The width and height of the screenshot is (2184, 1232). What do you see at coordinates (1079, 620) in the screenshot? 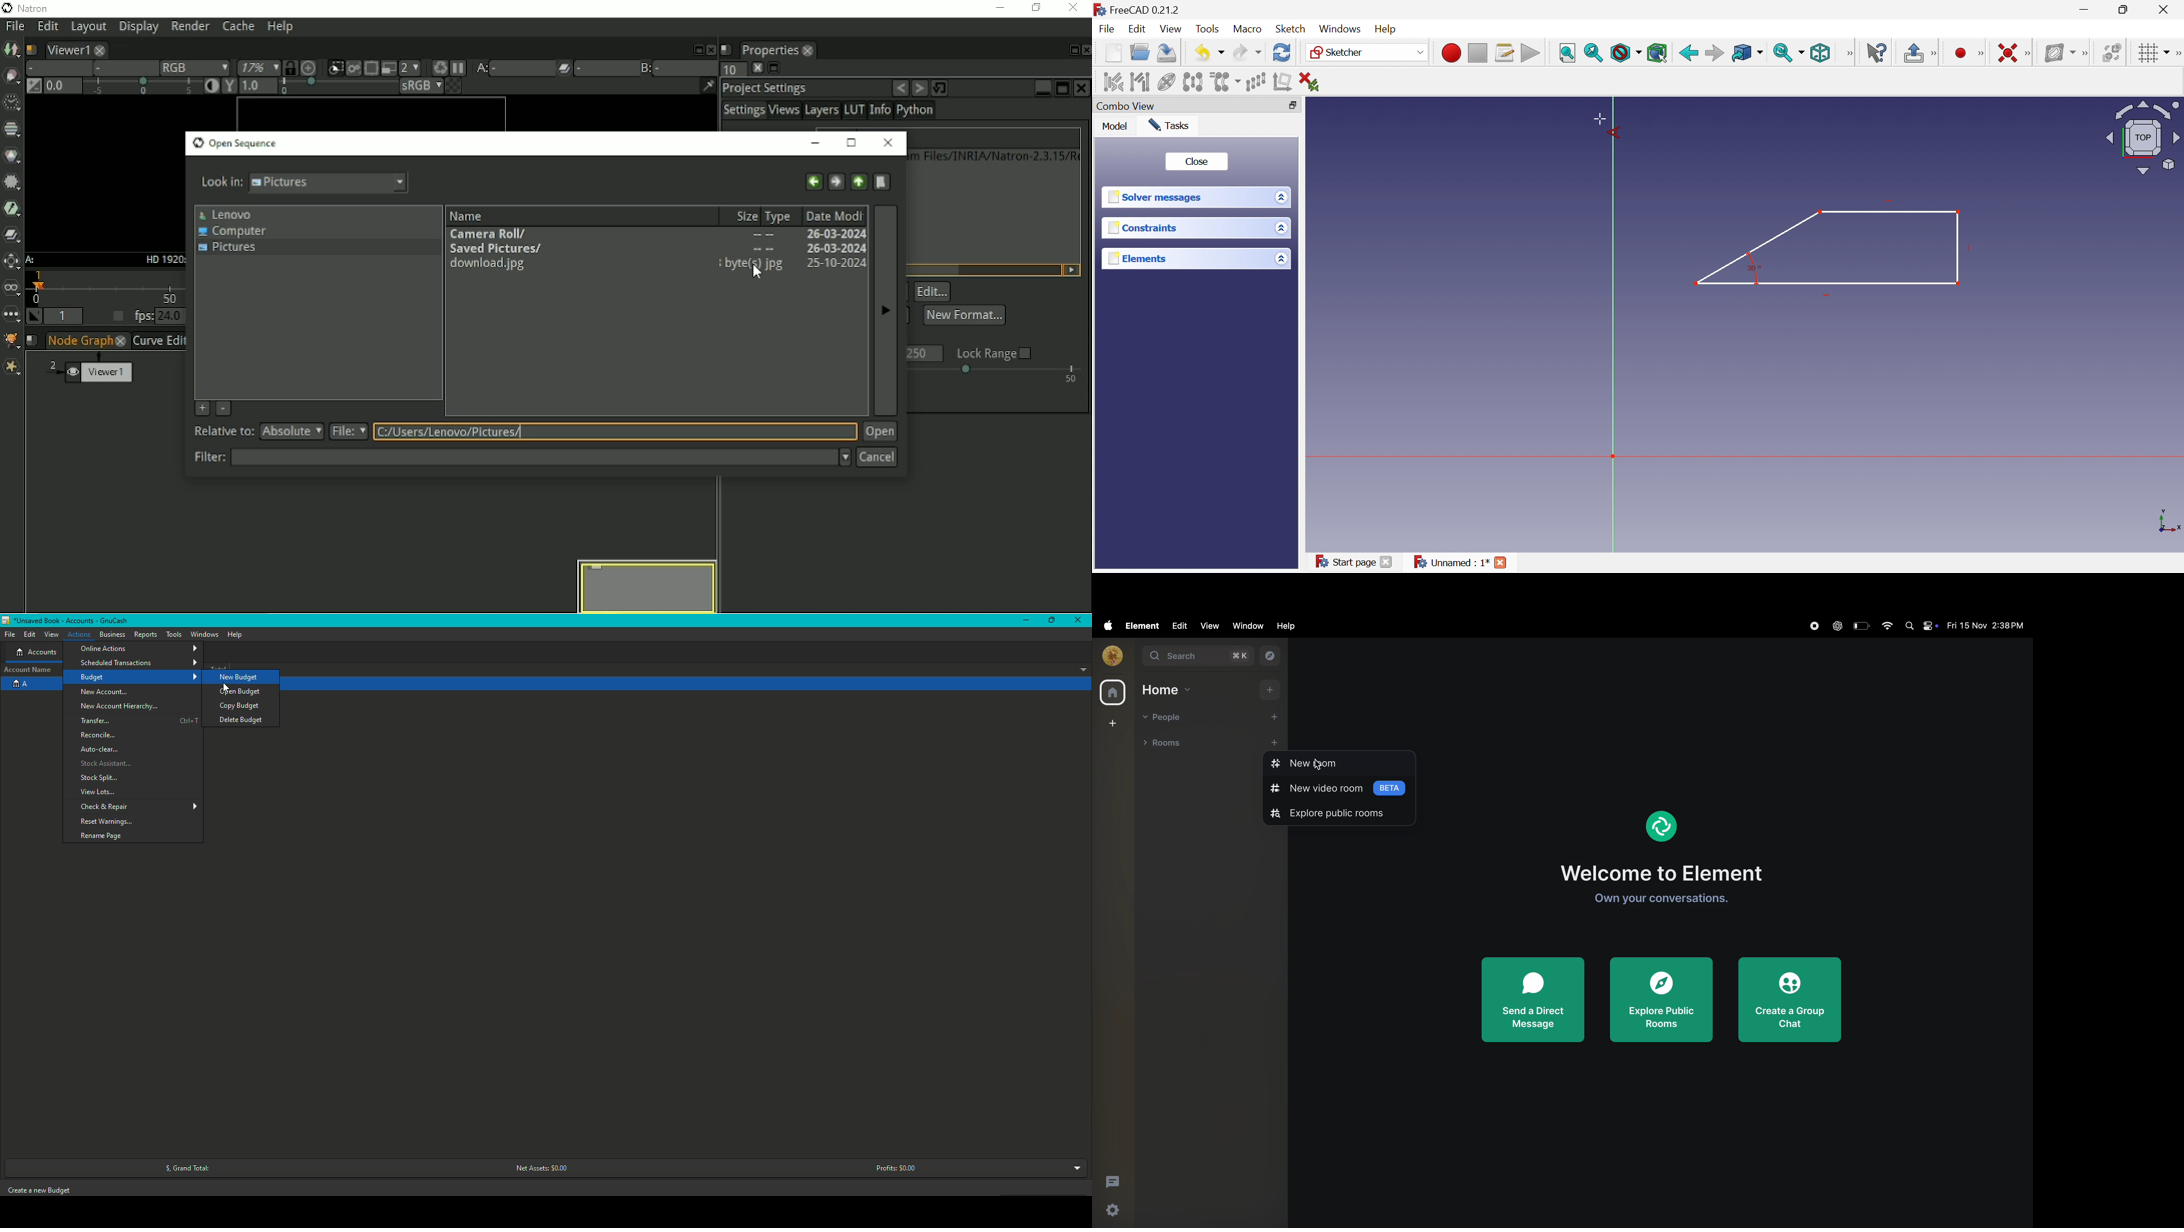
I see `Close` at bounding box center [1079, 620].